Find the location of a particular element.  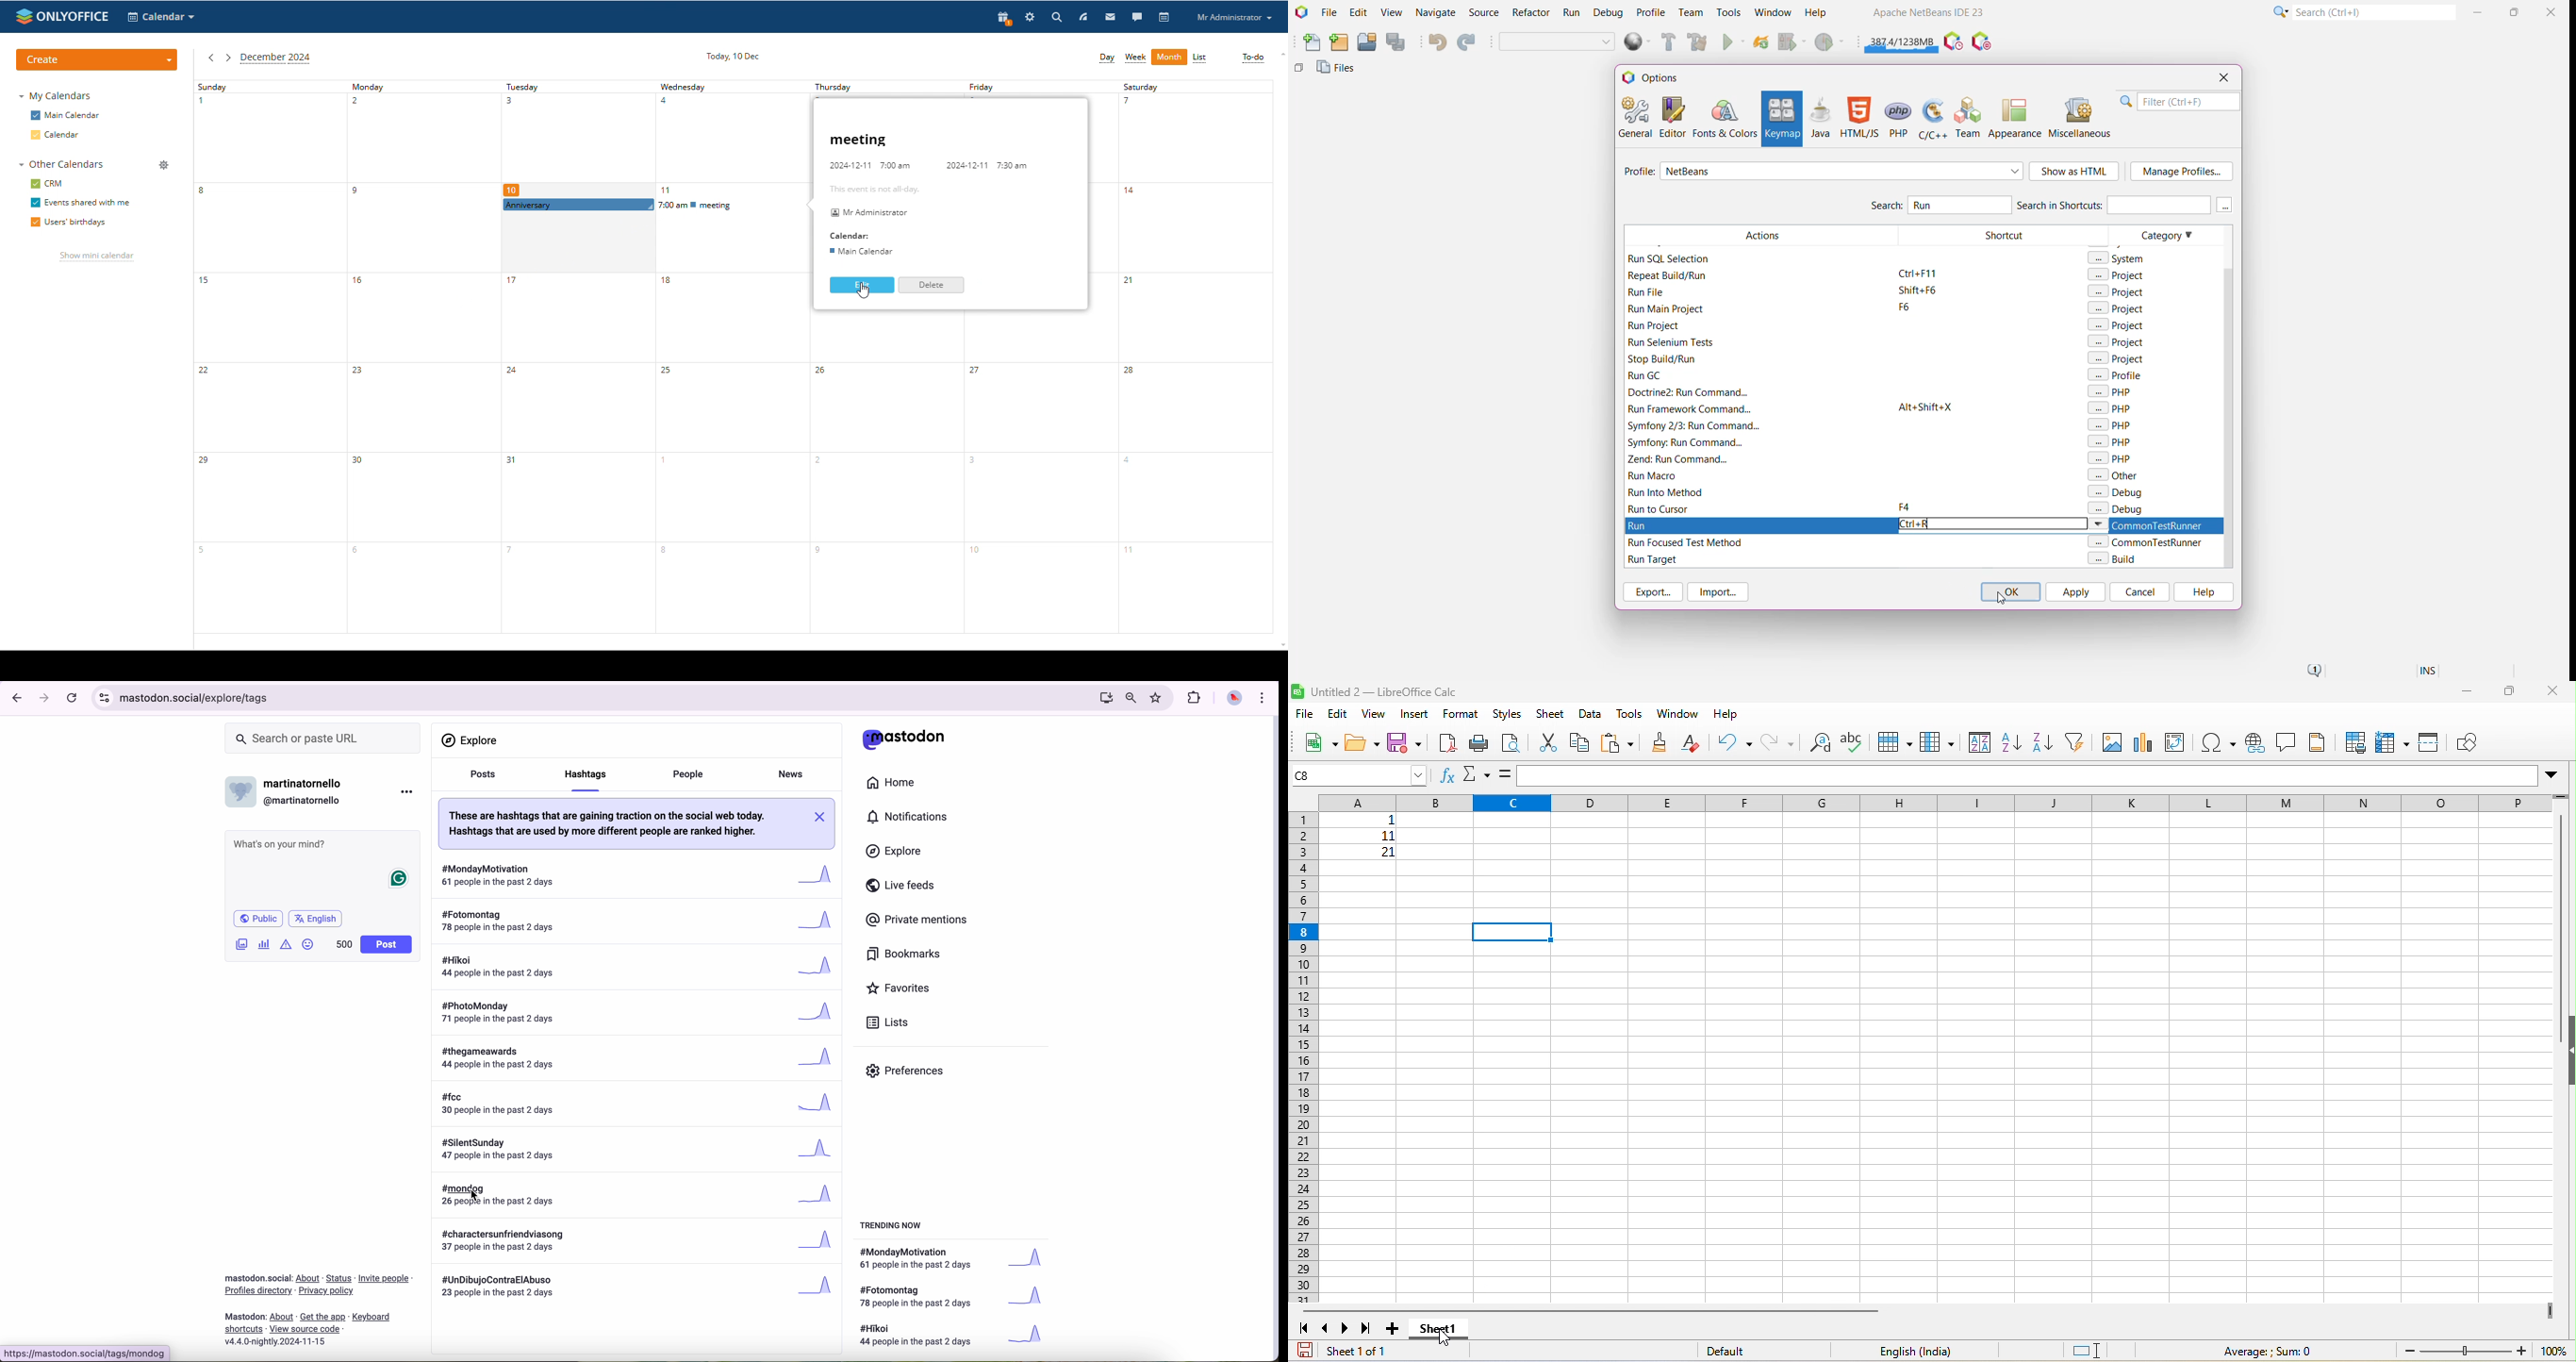

paste is located at coordinates (1617, 743).